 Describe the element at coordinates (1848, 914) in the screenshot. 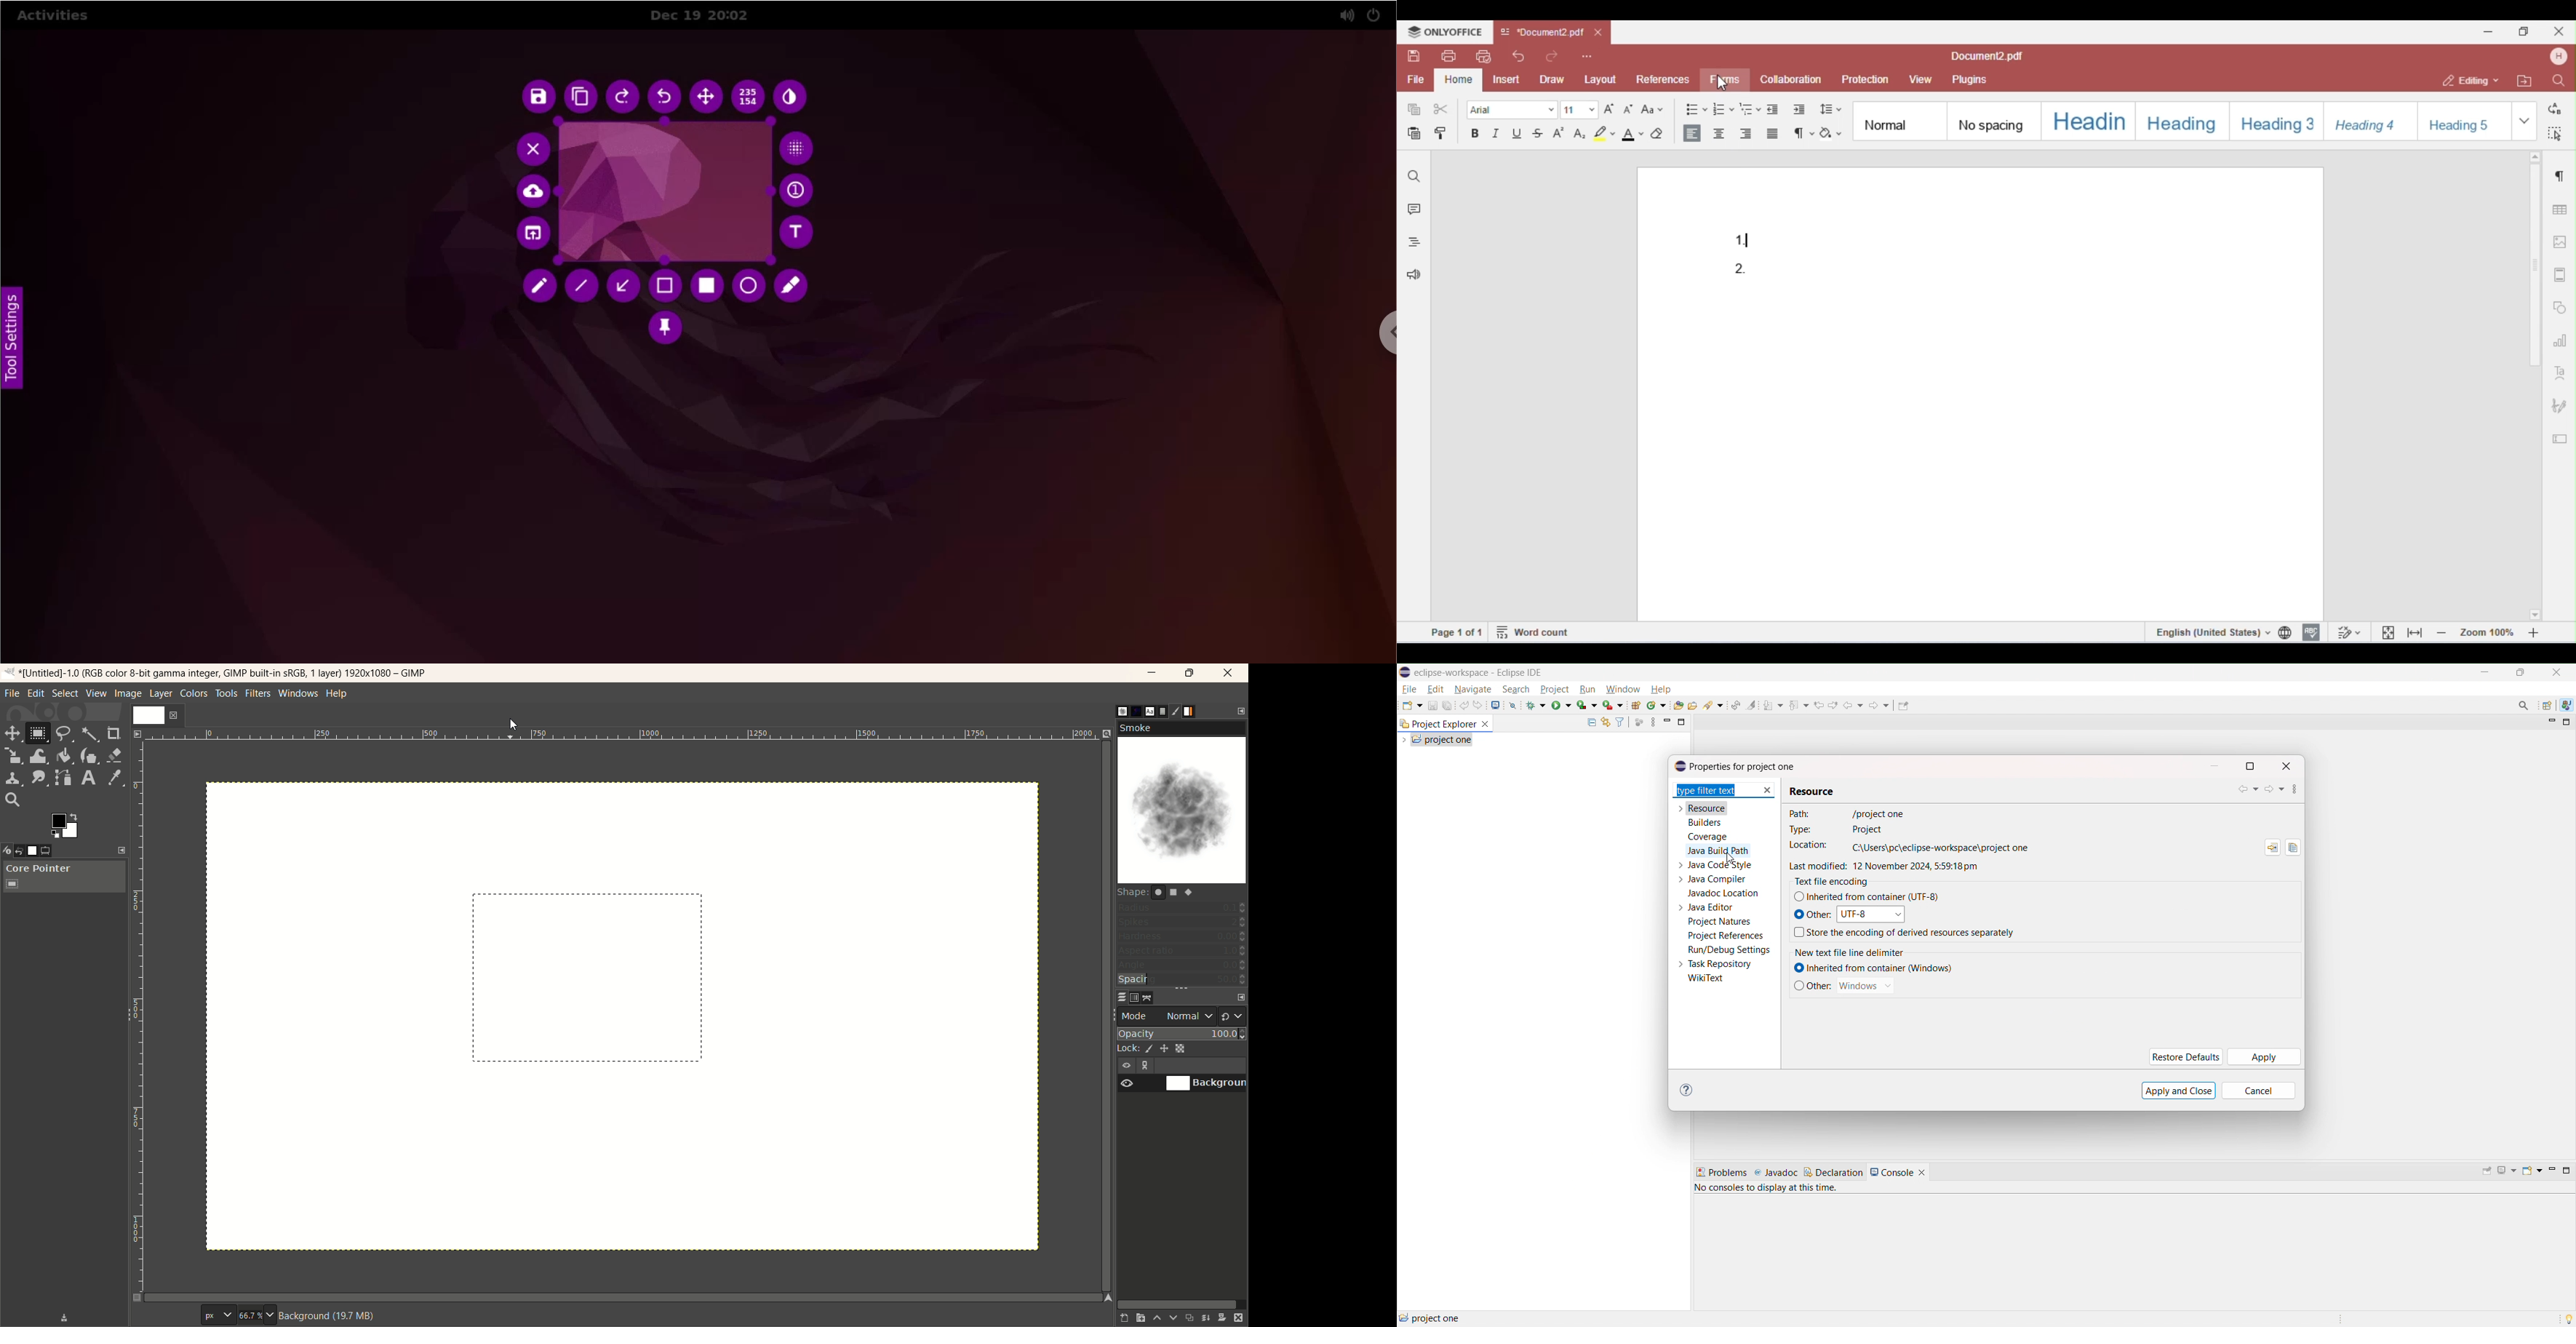

I see `other: utf-8` at that location.